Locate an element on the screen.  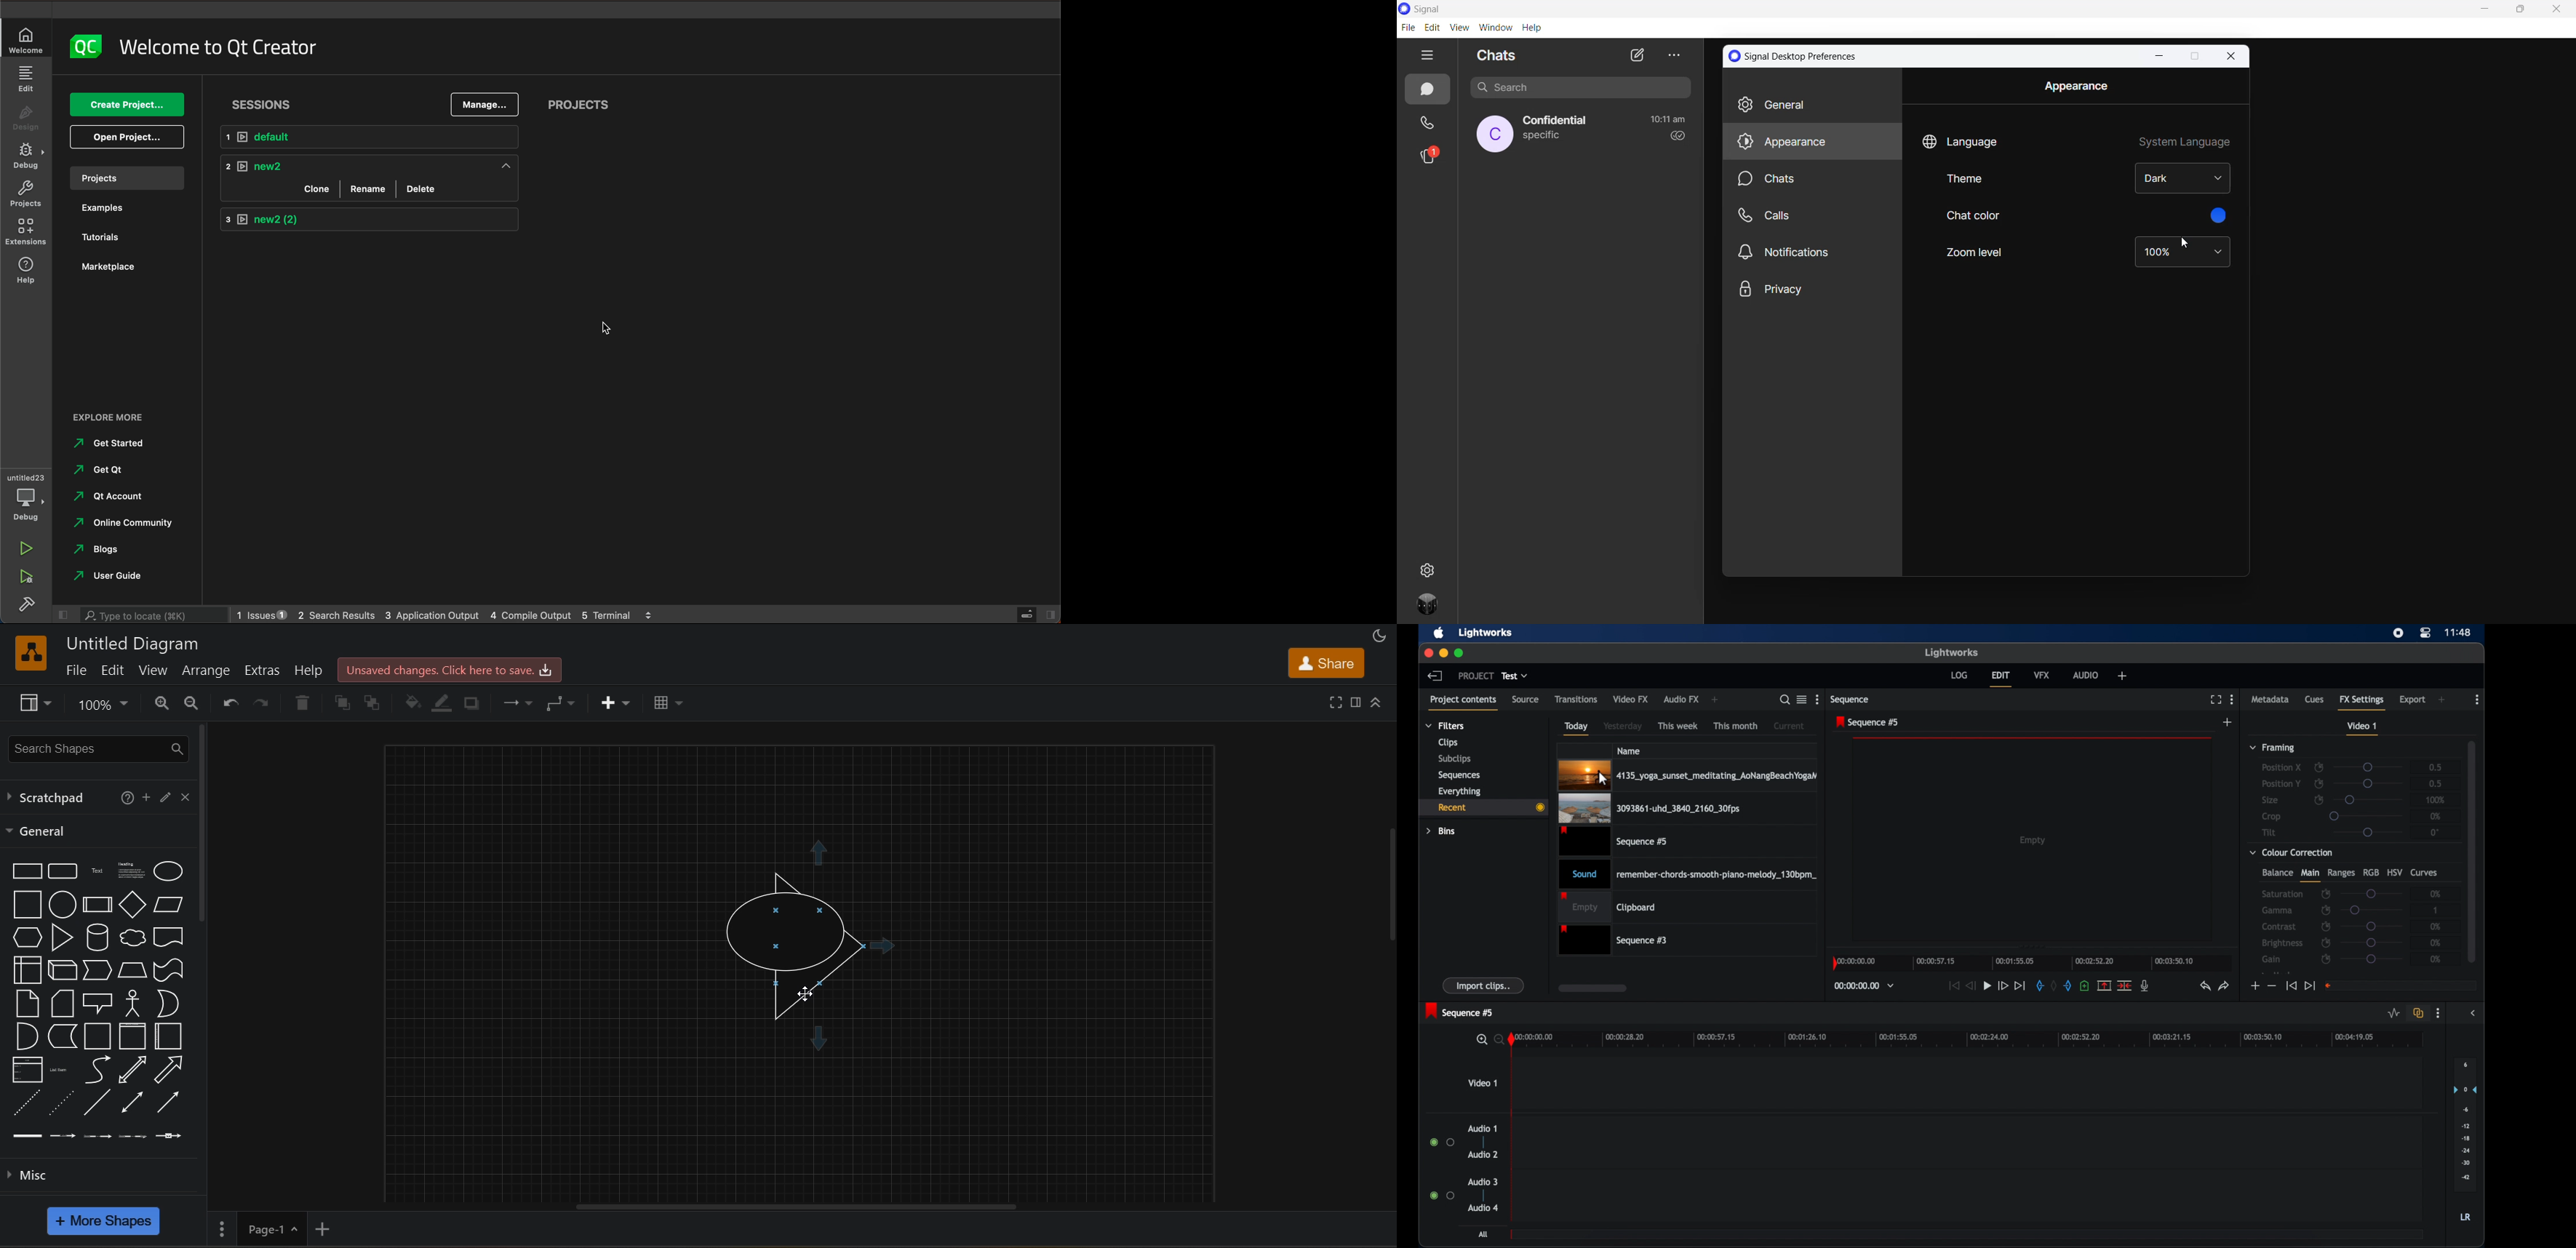
Mouse Cursor is located at coordinates (1601, 778).